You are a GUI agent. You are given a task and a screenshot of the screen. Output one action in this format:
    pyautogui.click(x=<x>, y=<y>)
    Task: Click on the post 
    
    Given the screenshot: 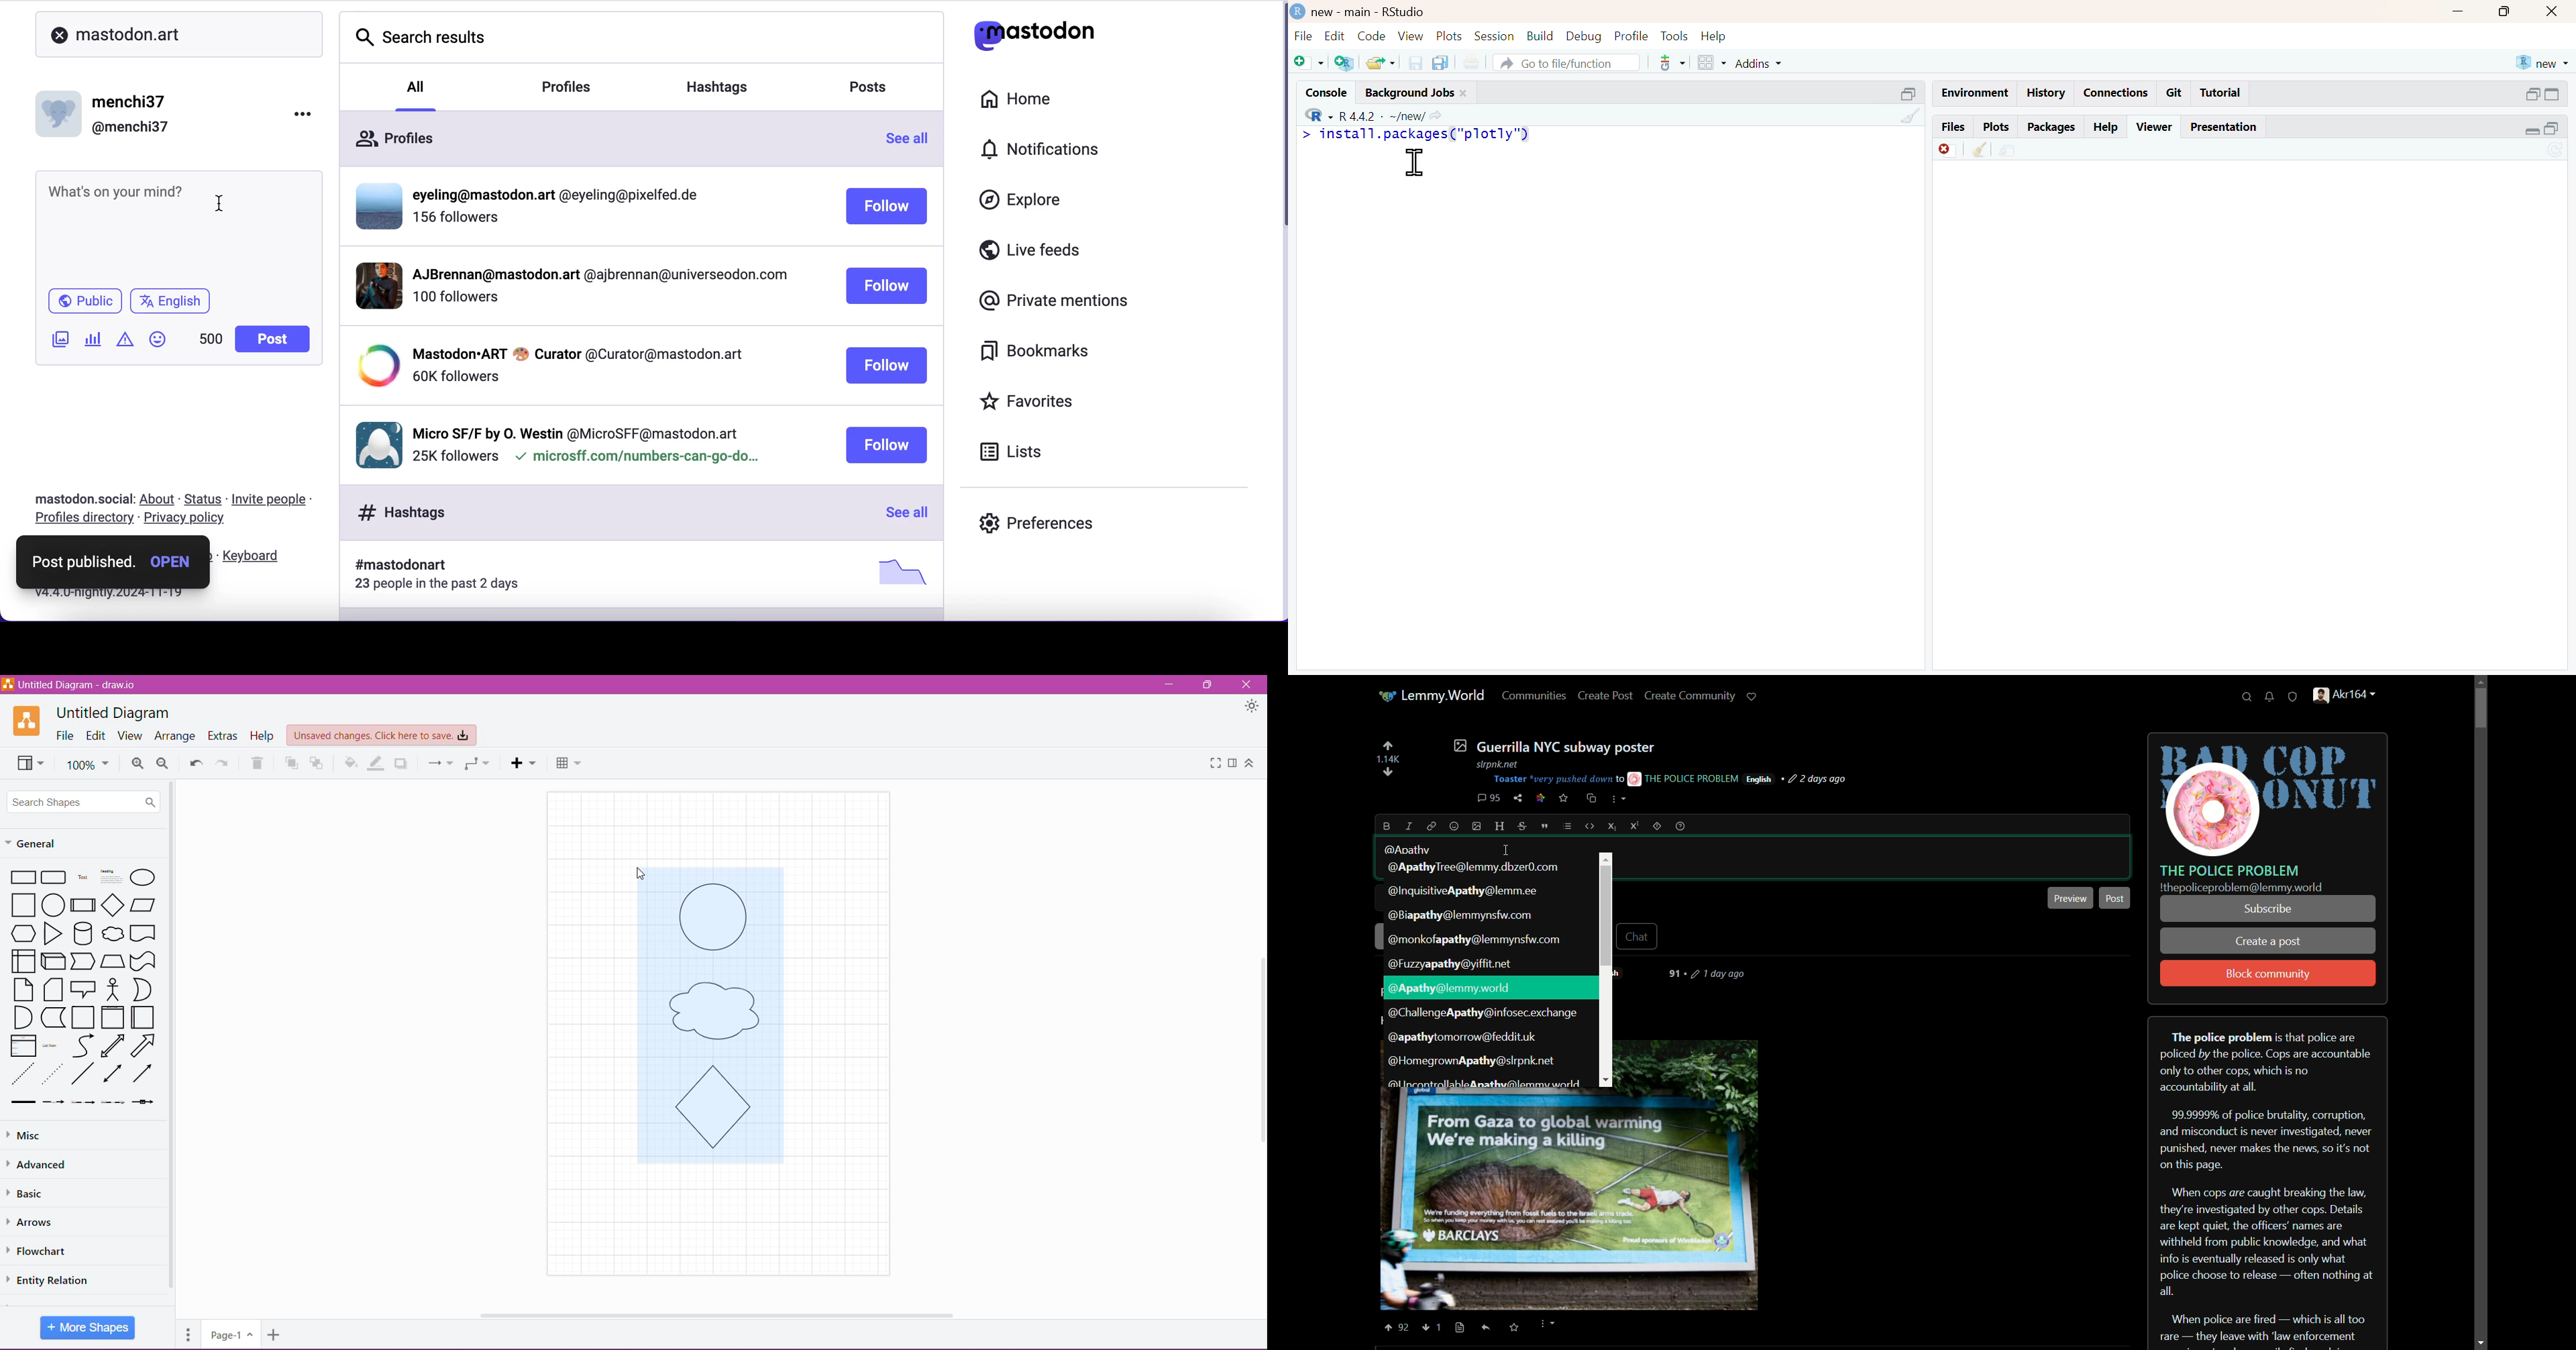 What is the action you would take?
    pyautogui.click(x=2117, y=897)
    